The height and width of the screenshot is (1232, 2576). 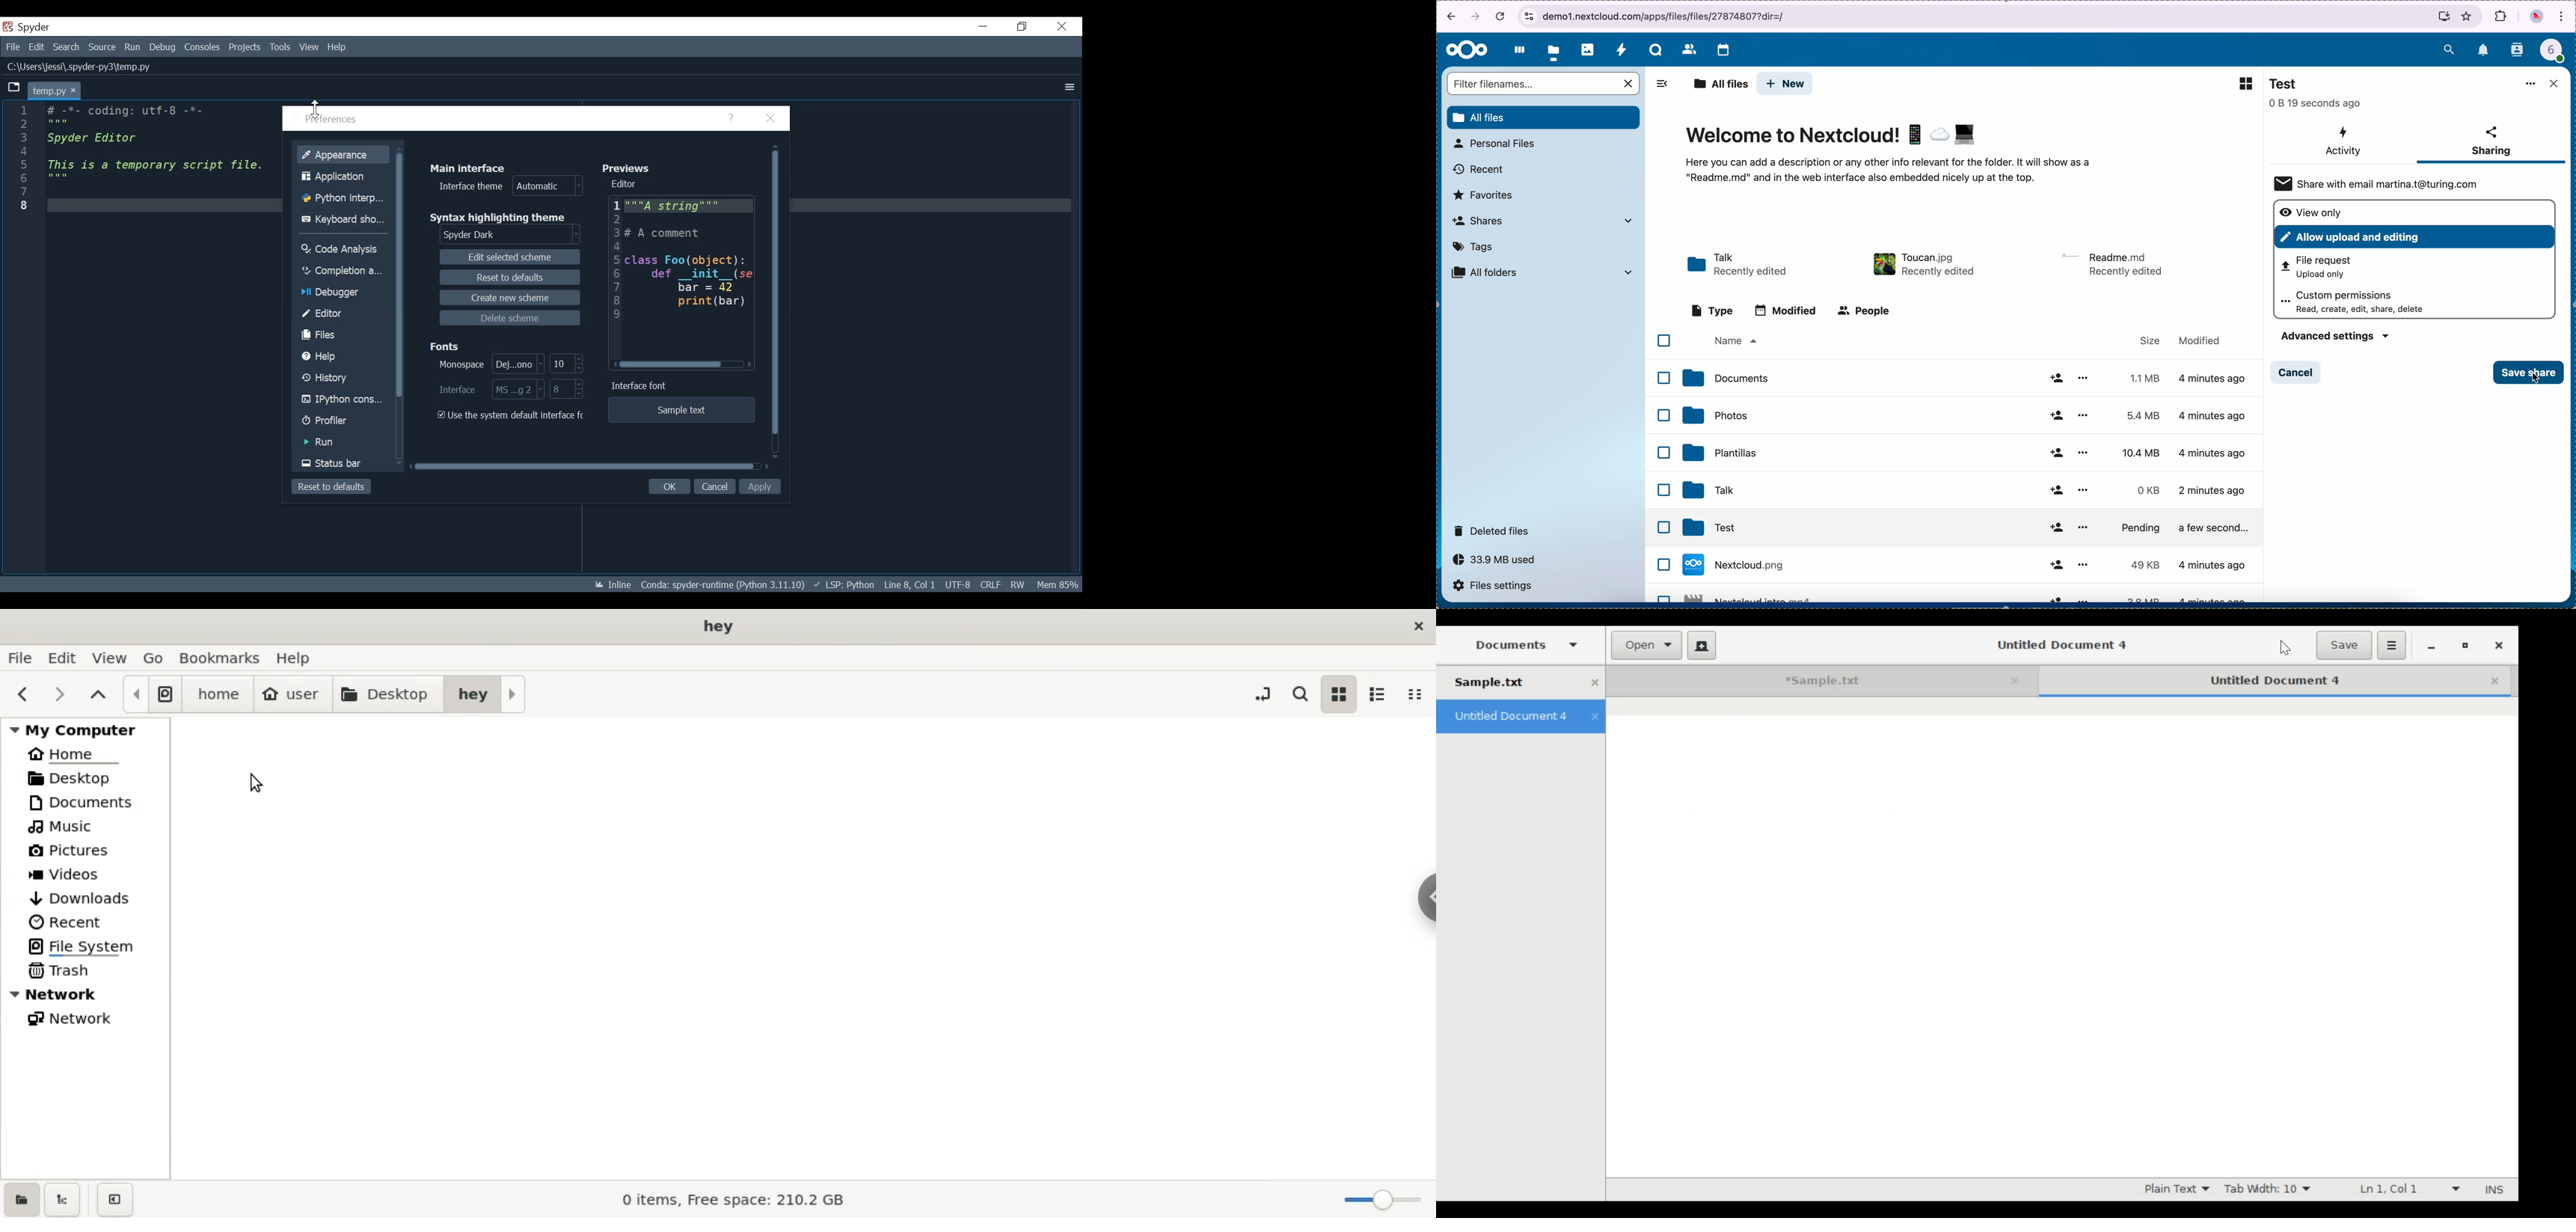 I want to click on profile picture, so click(x=2537, y=18).